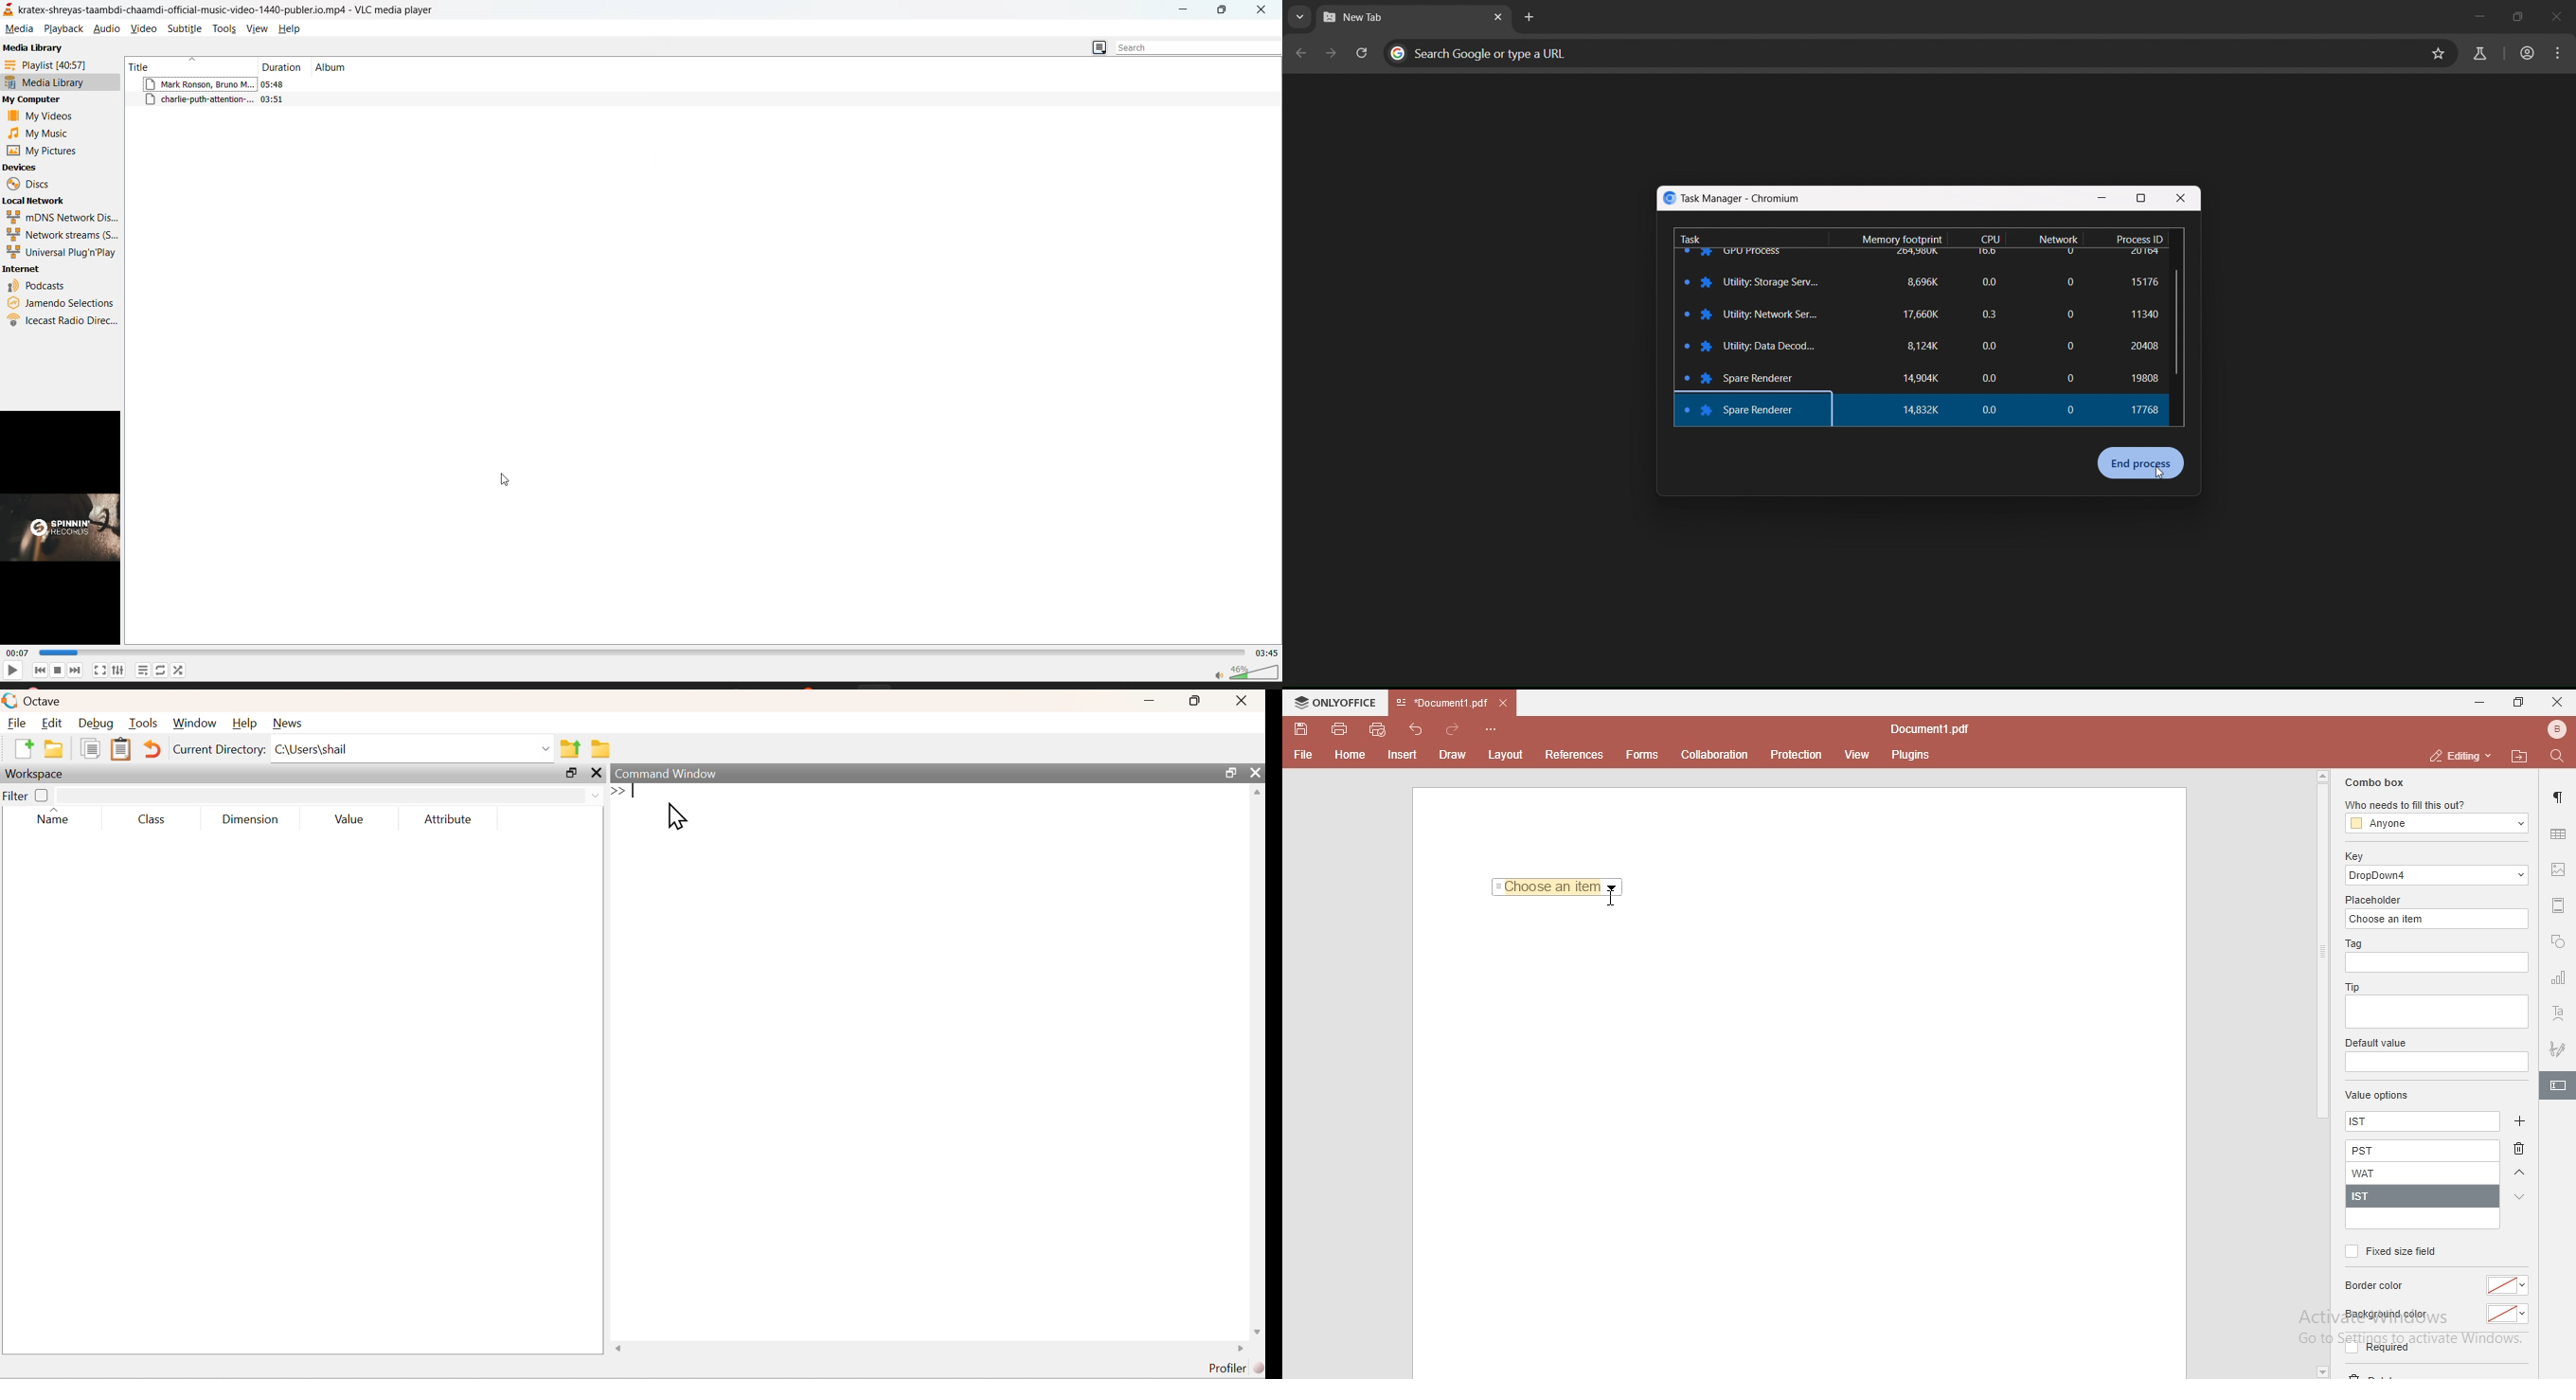 This screenshot has height=1400, width=2576. What do you see at coordinates (2471, 13) in the screenshot?
I see `minimize` at bounding box center [2471, 13].